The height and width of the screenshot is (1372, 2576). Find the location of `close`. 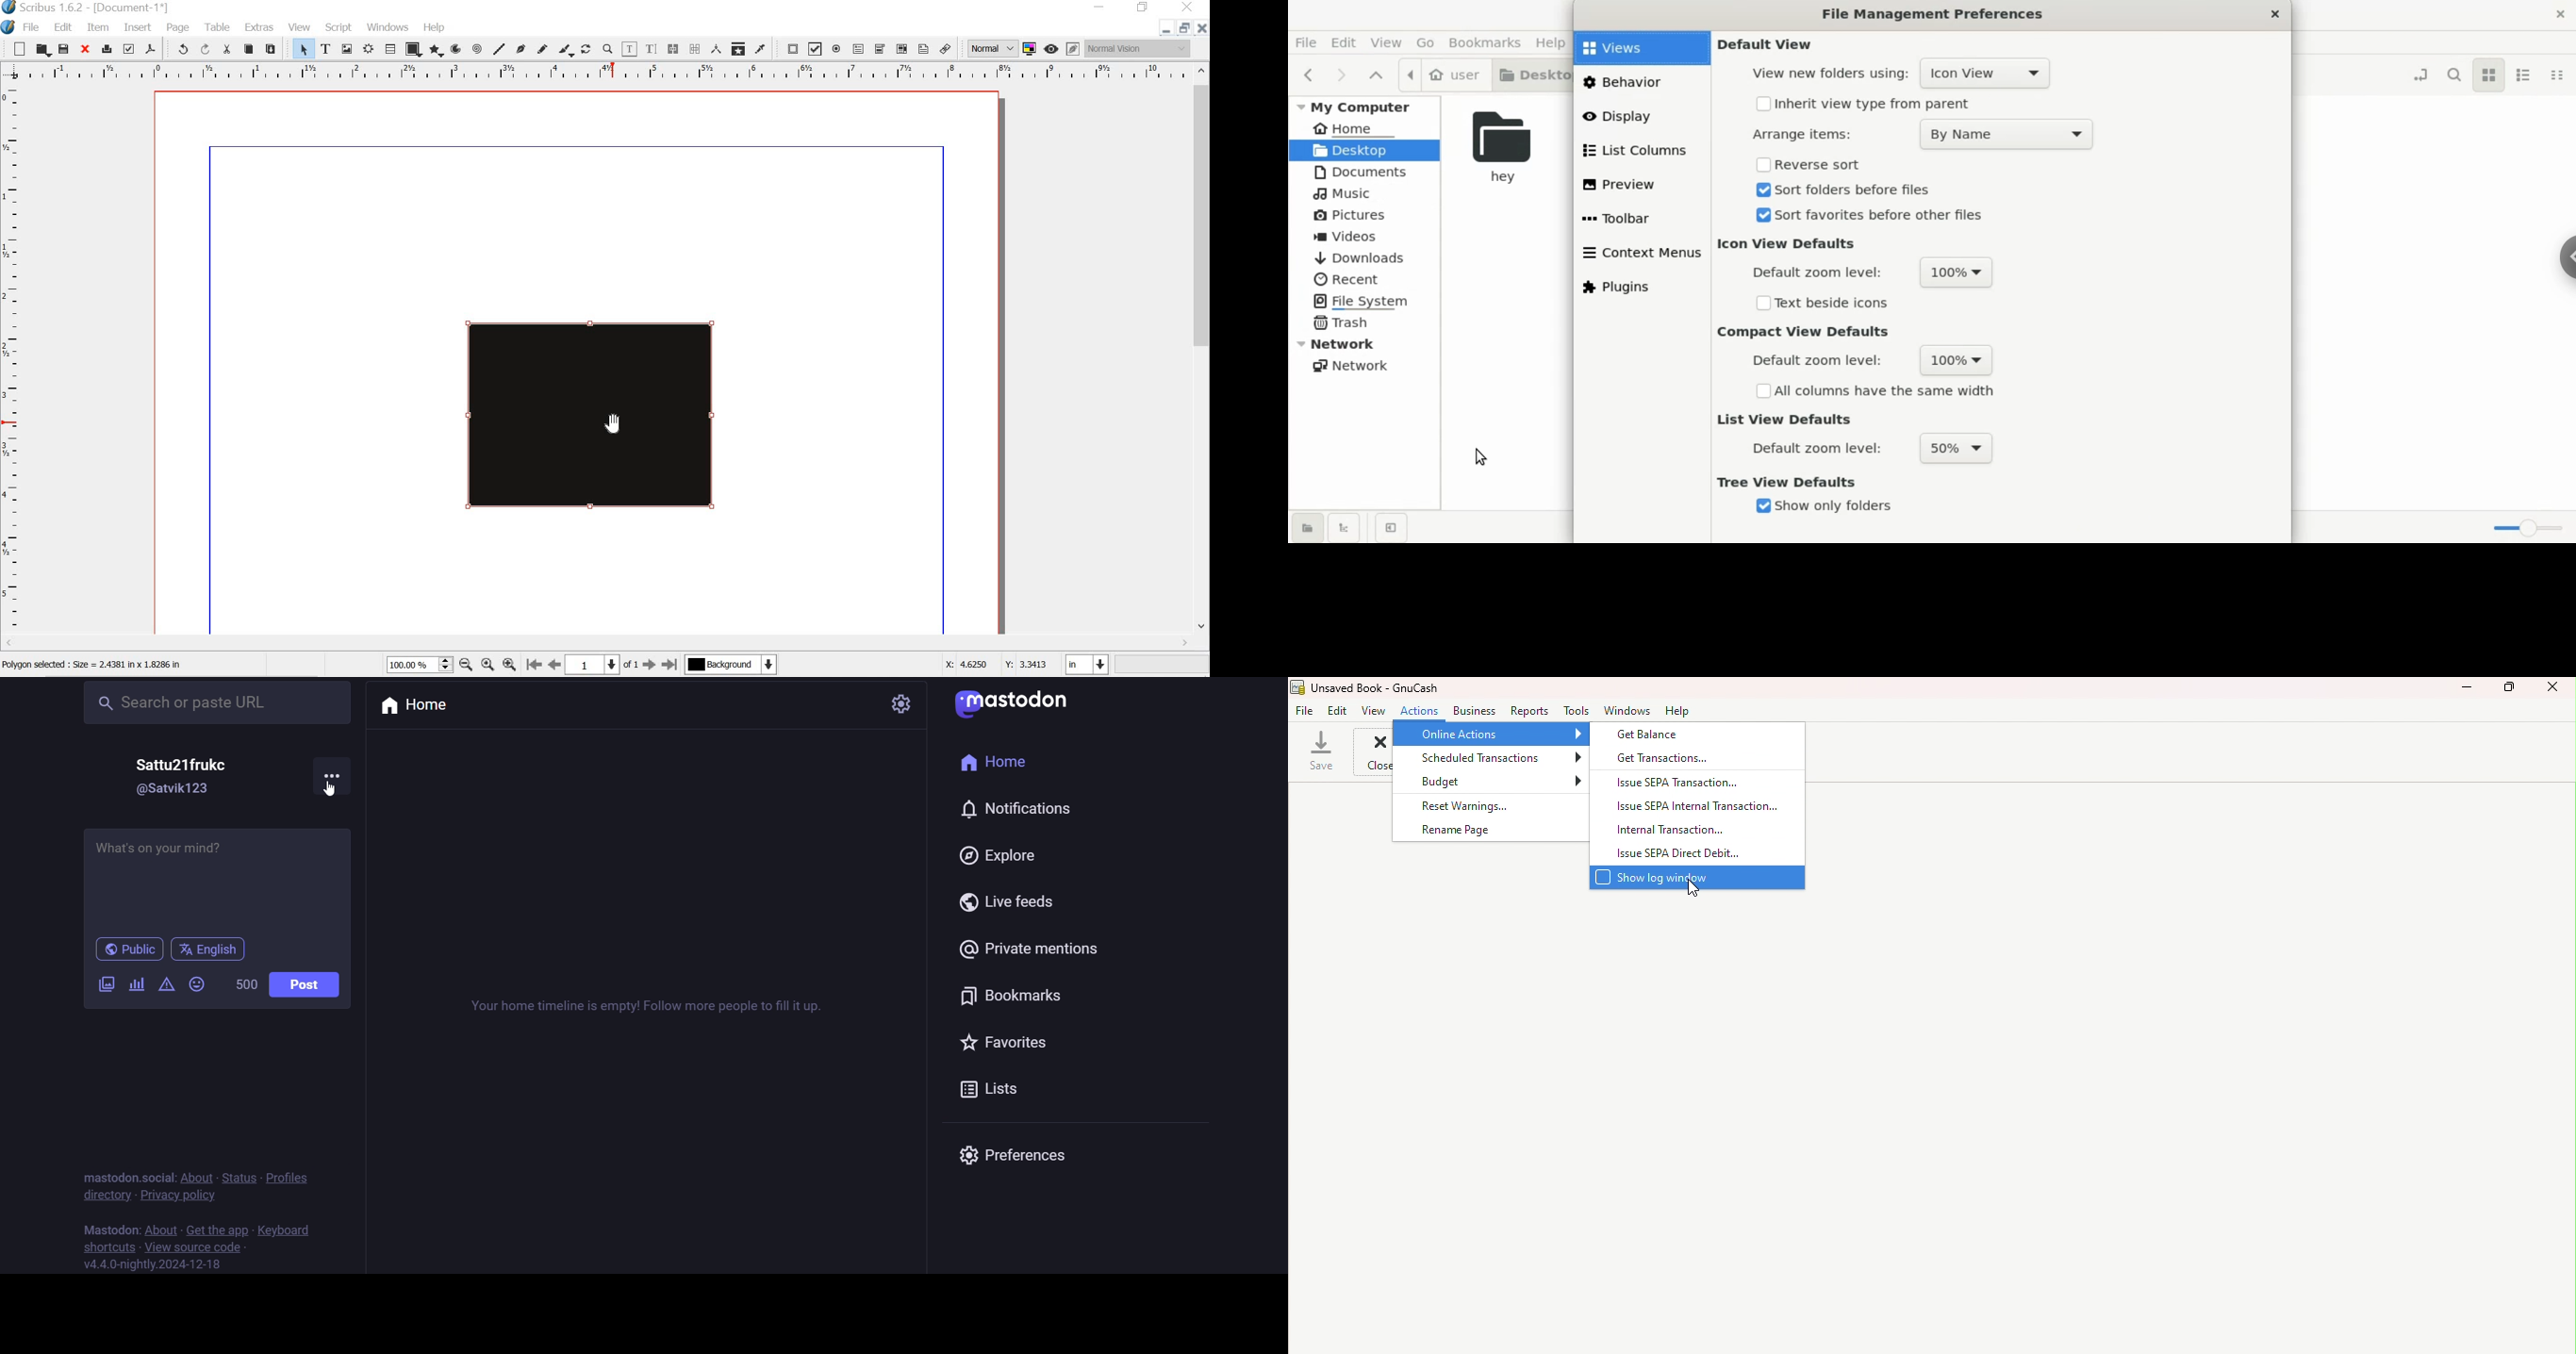

close is located at coordinates (84, 48).